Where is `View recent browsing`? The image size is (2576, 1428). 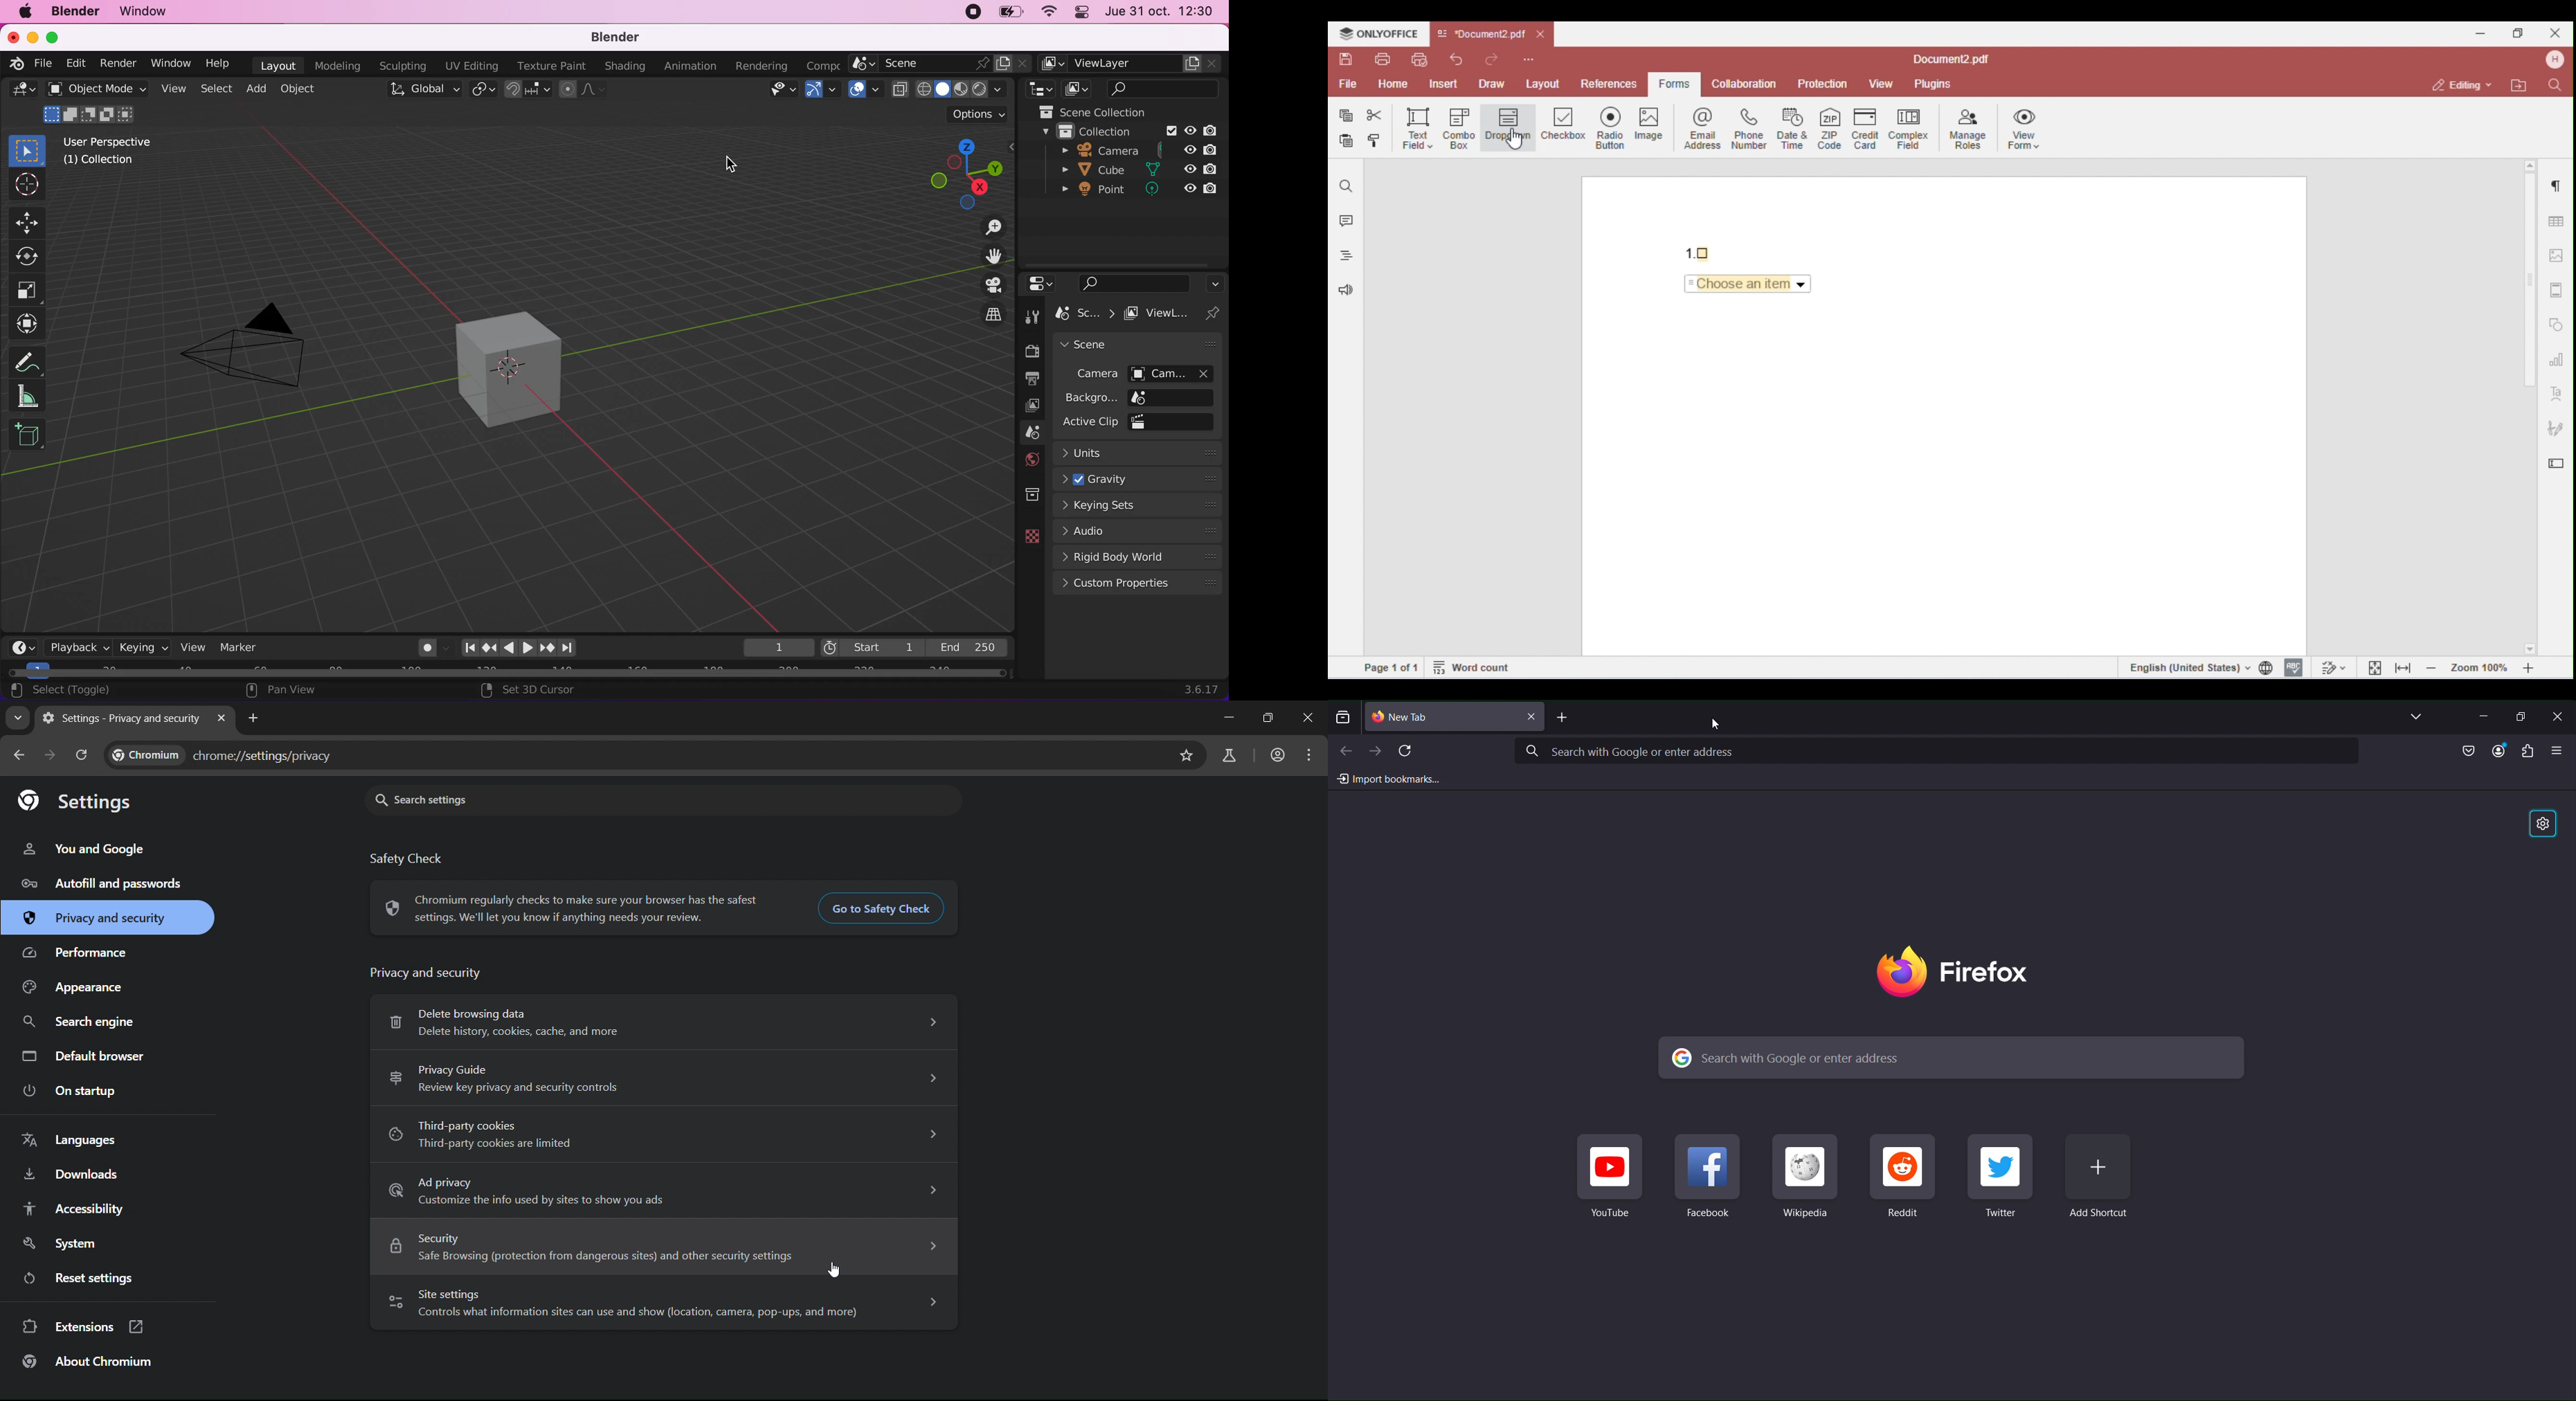 View recent browsing is located at coordinates (1343, 715).